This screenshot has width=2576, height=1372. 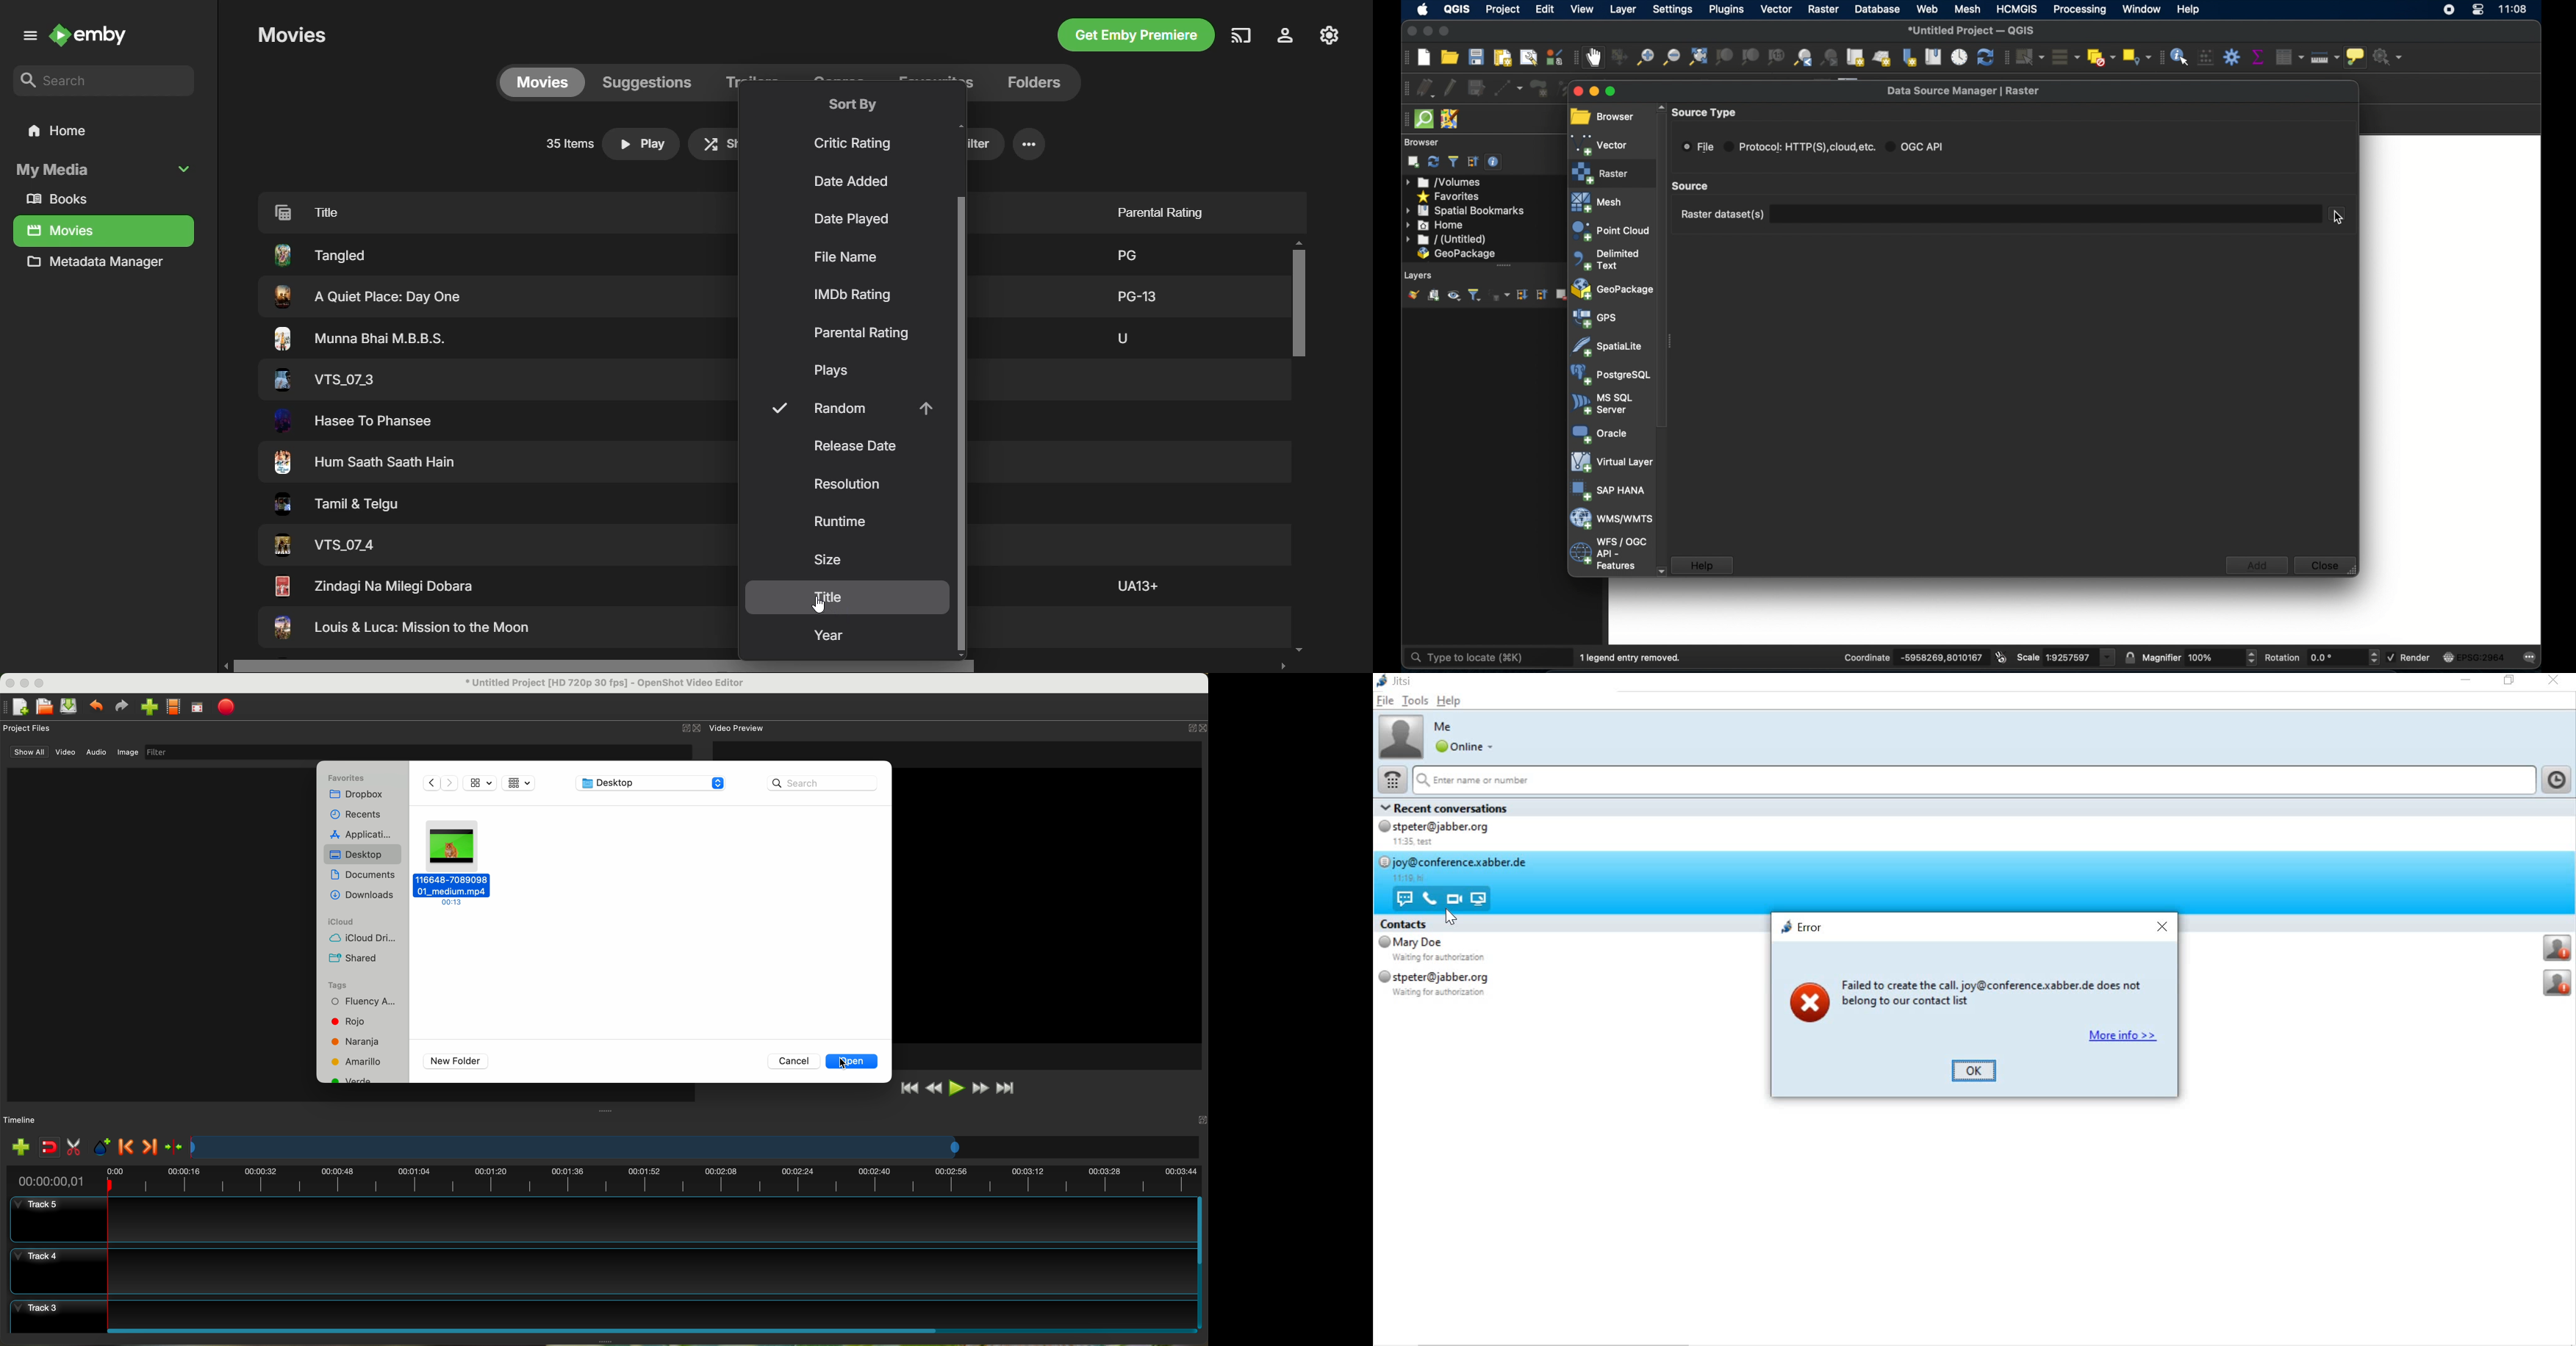 What do you see at coordinates (66, 752) in the screenshot?
I see `video` at bounding box center [66, 752].